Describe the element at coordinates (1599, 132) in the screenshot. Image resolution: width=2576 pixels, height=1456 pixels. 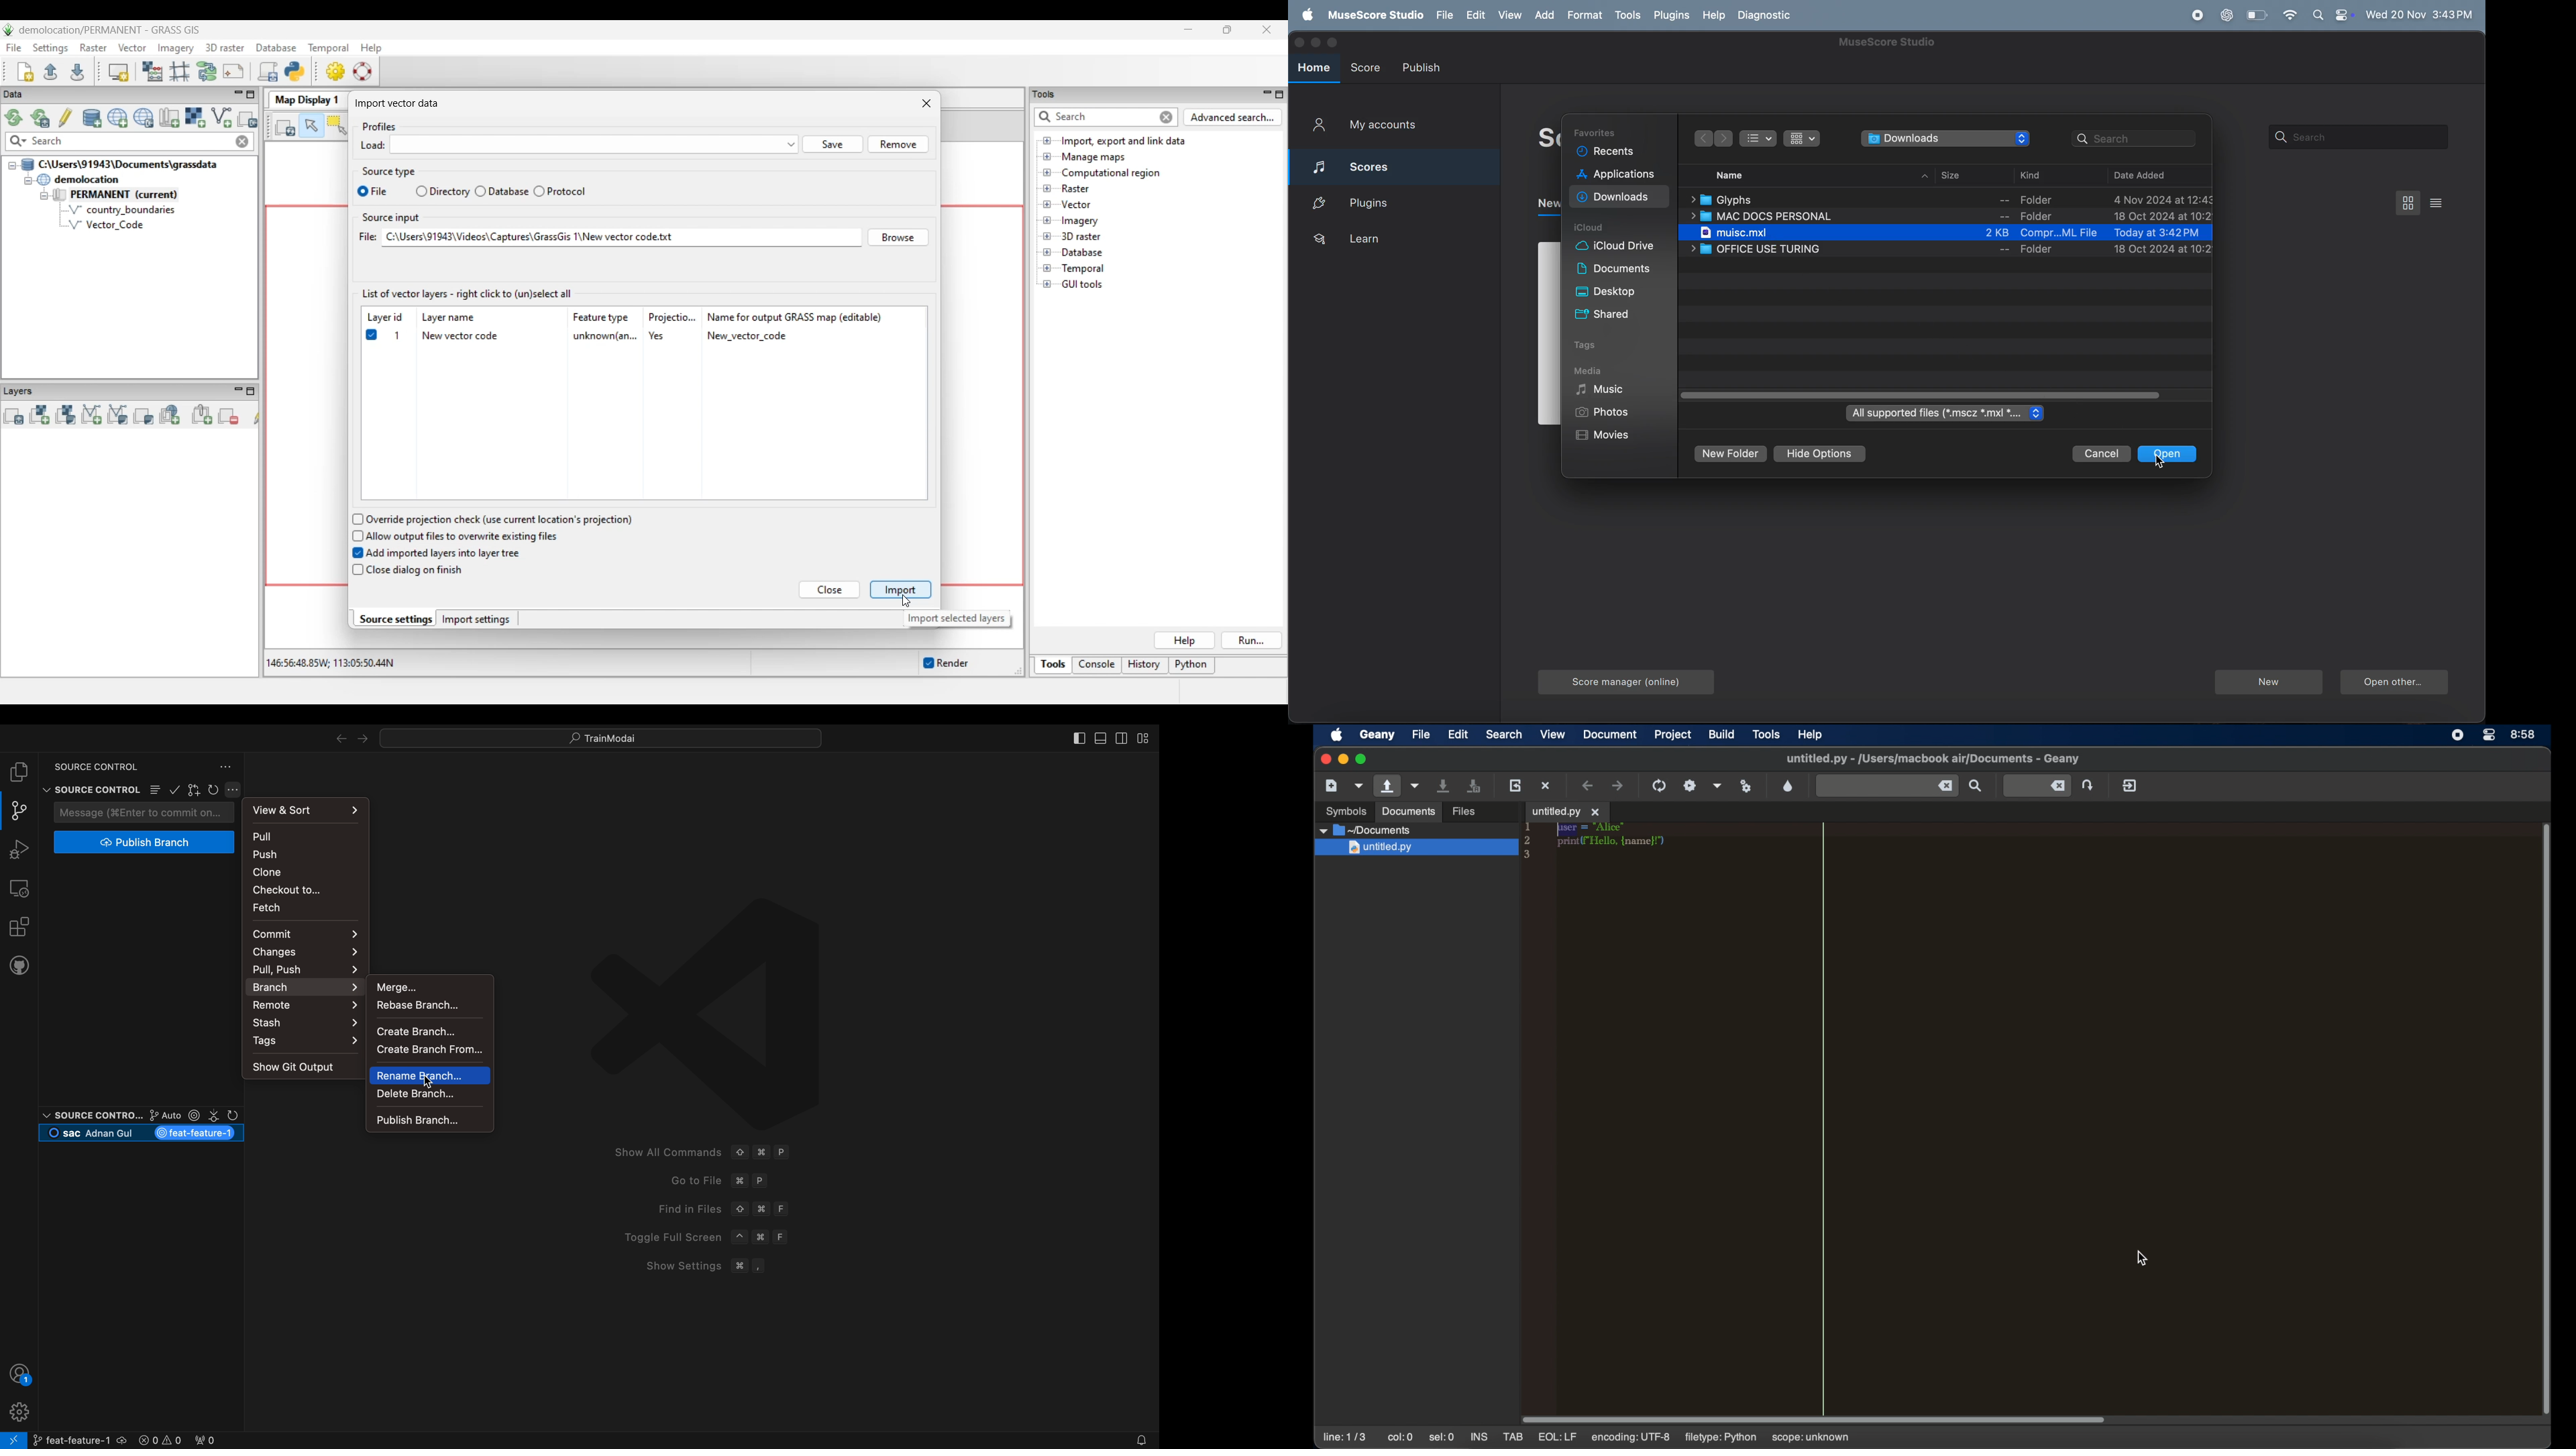
I see `Favorites` at that location.